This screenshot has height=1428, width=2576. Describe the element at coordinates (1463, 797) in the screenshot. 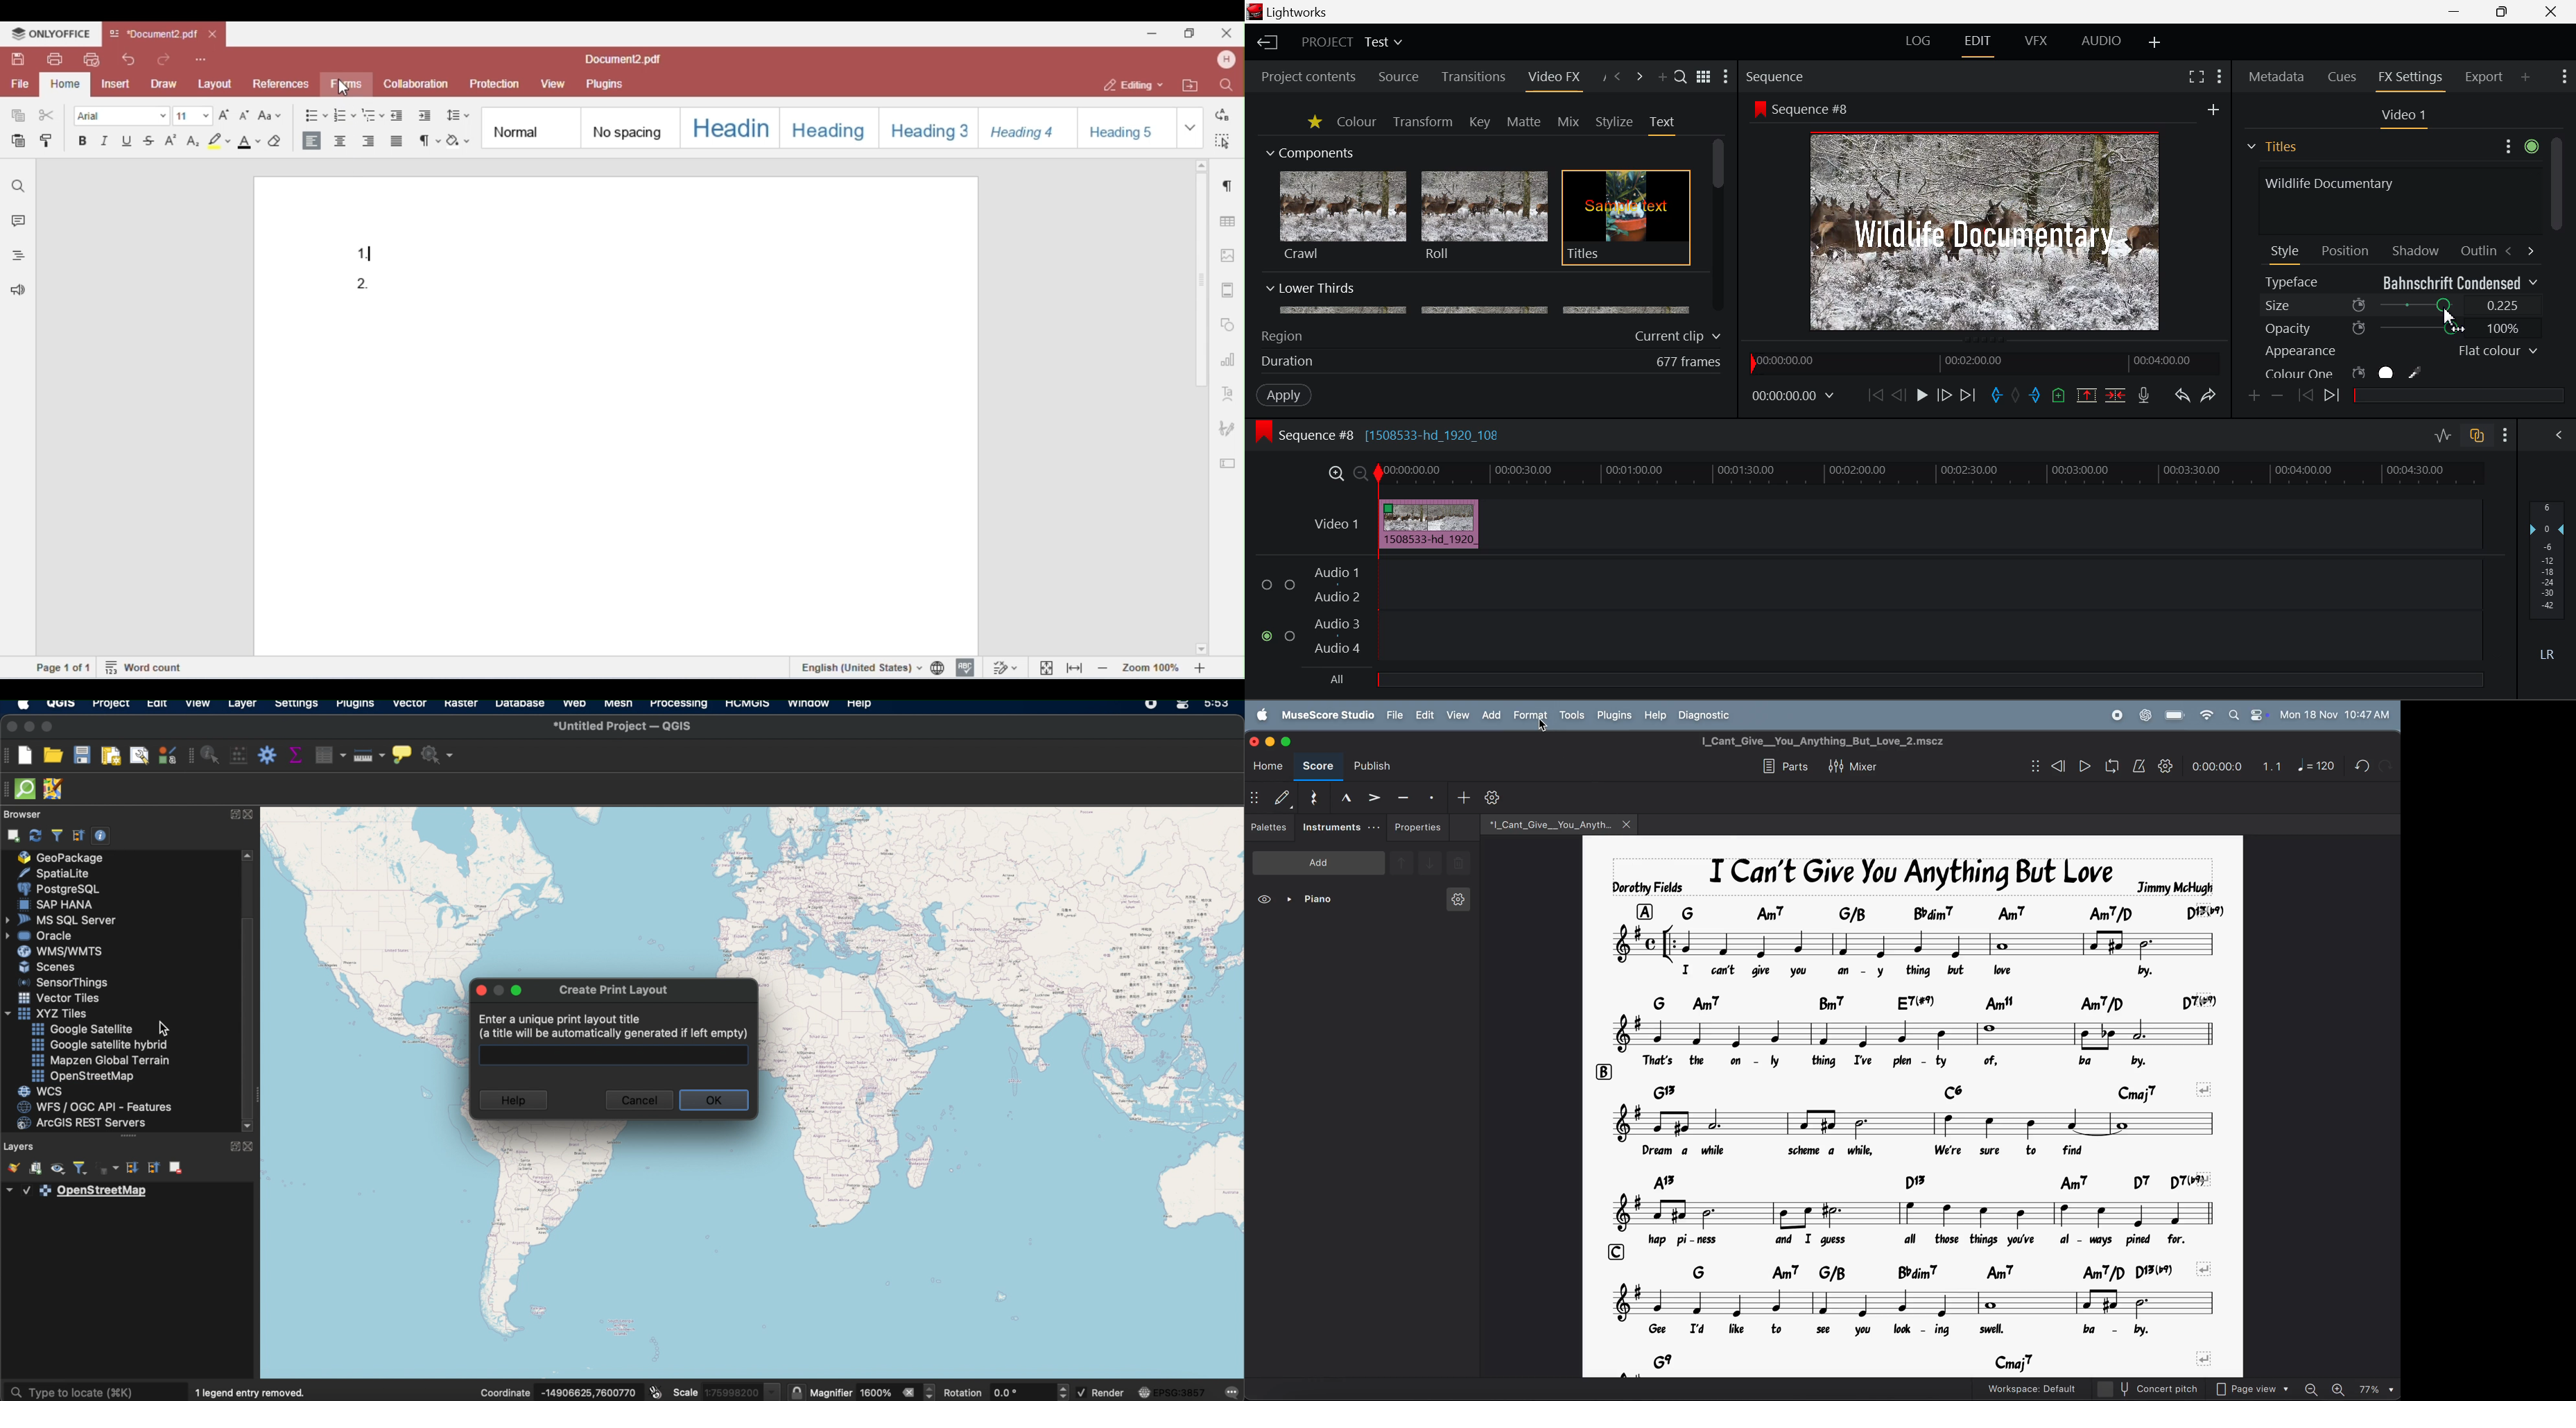

I see `add` at that location.